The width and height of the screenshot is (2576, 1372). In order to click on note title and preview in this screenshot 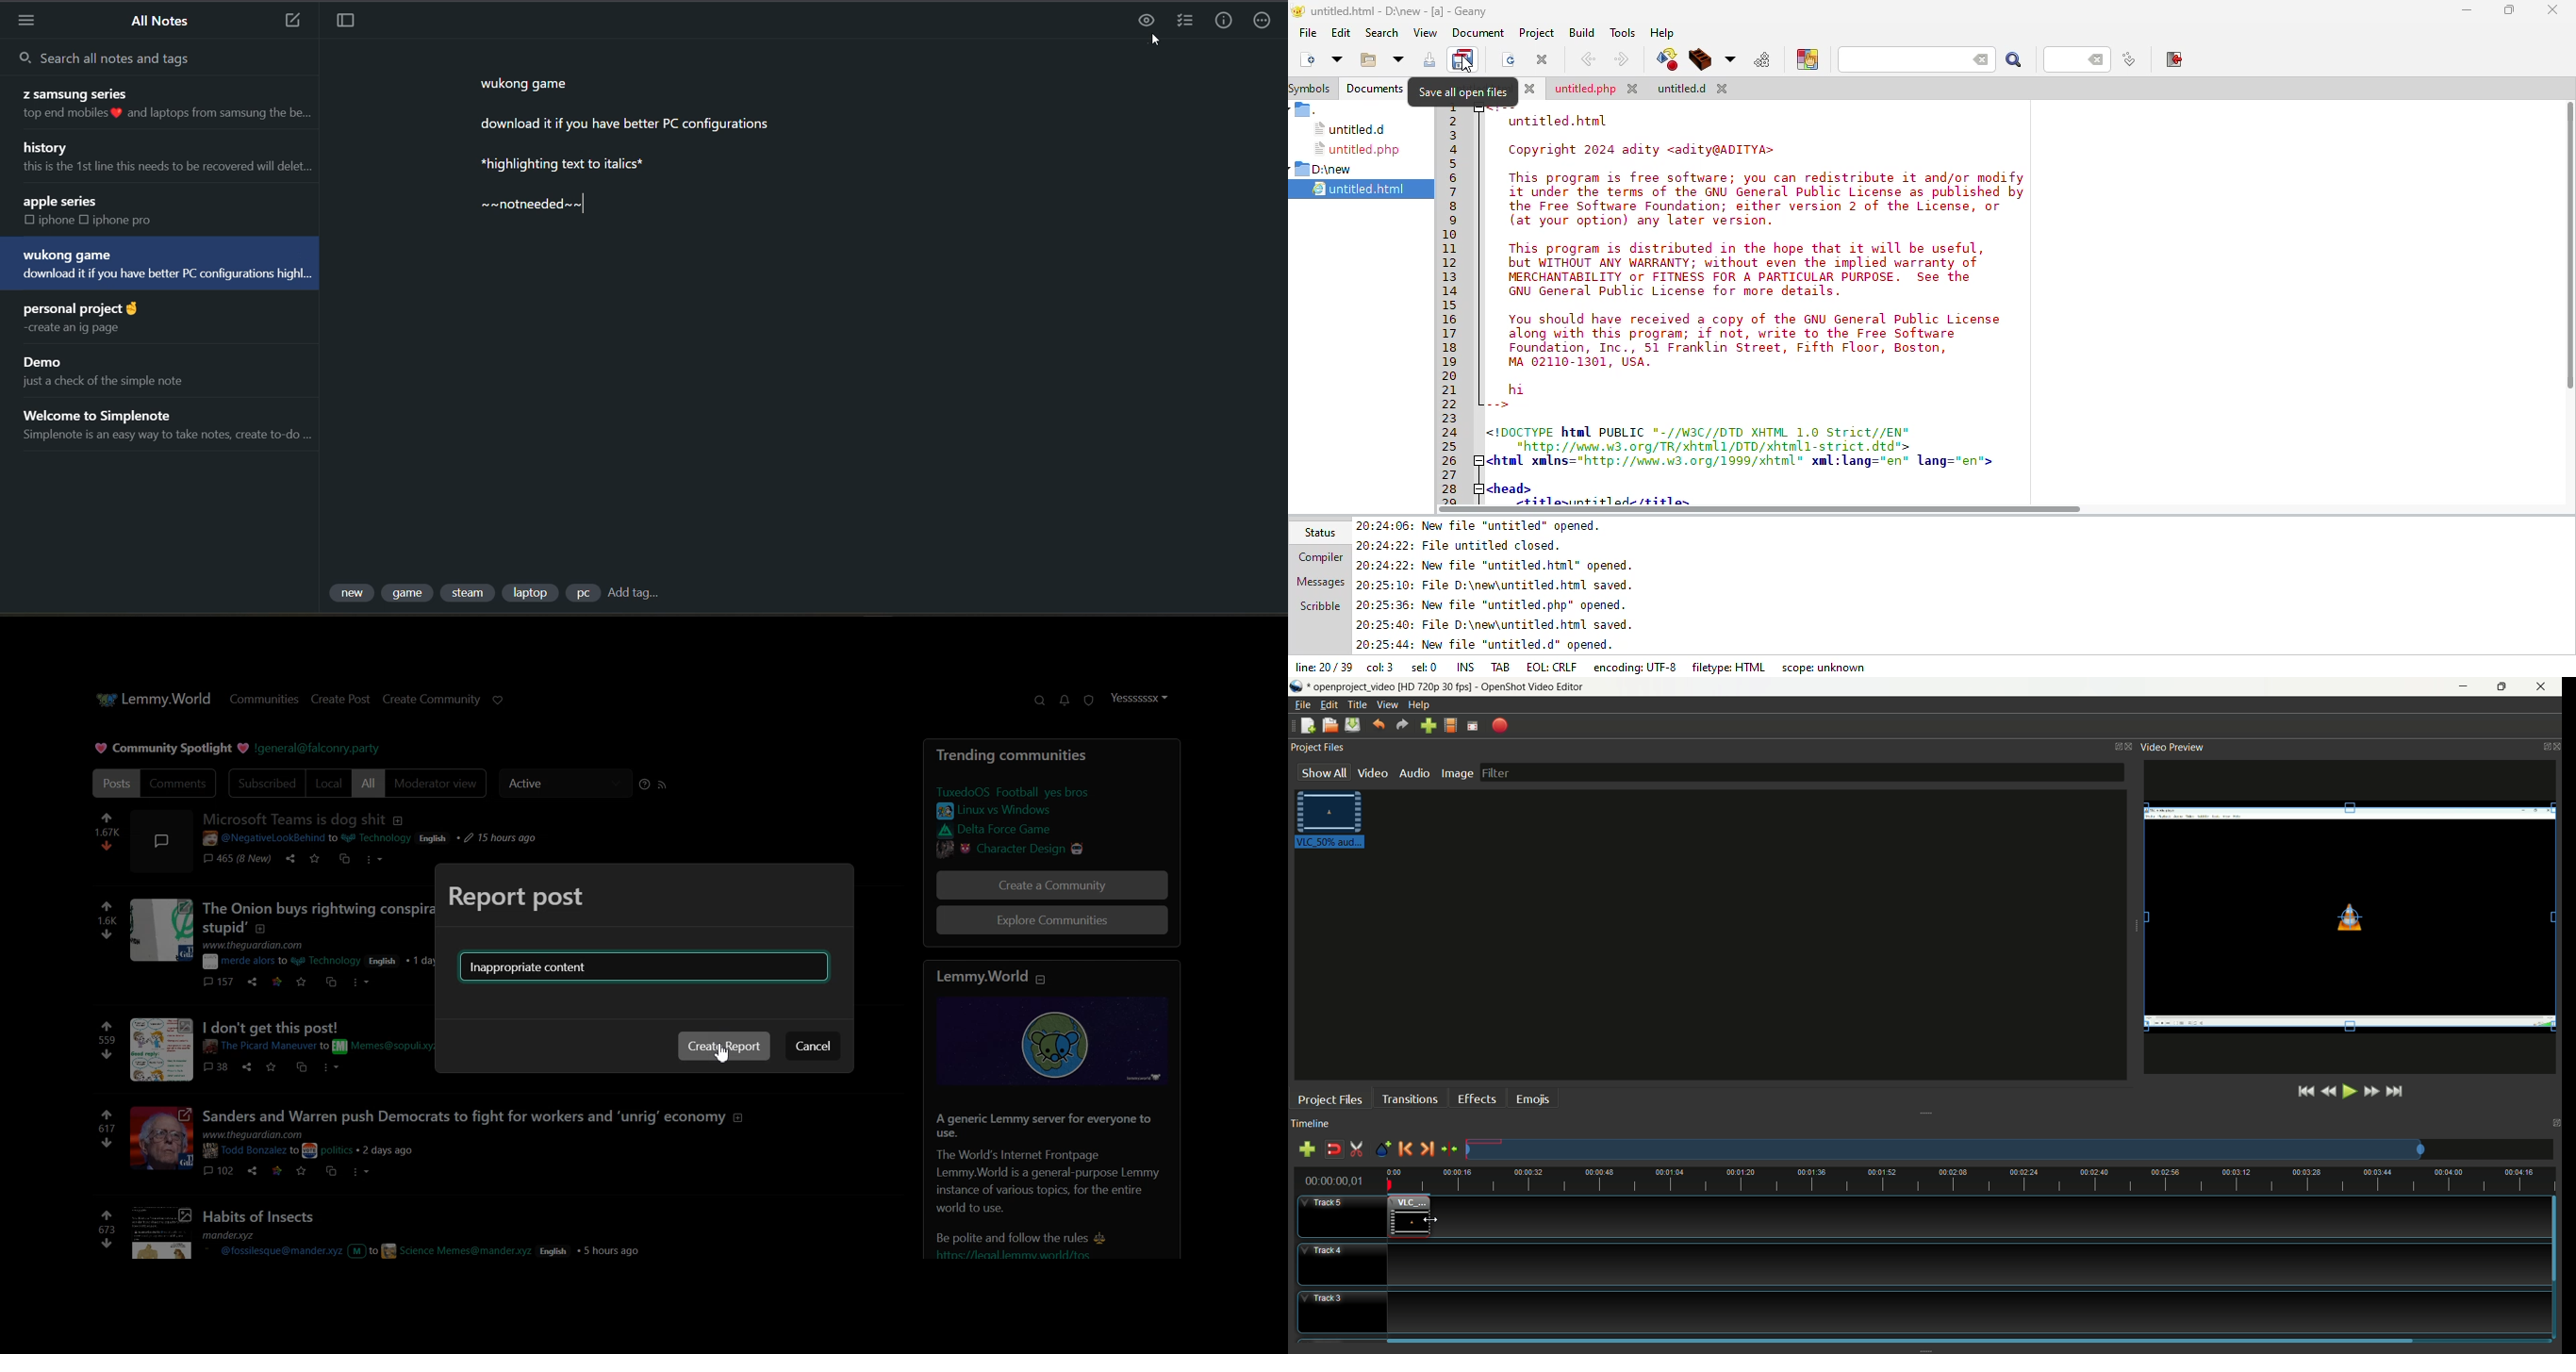, I will do `click(87, 316)`.